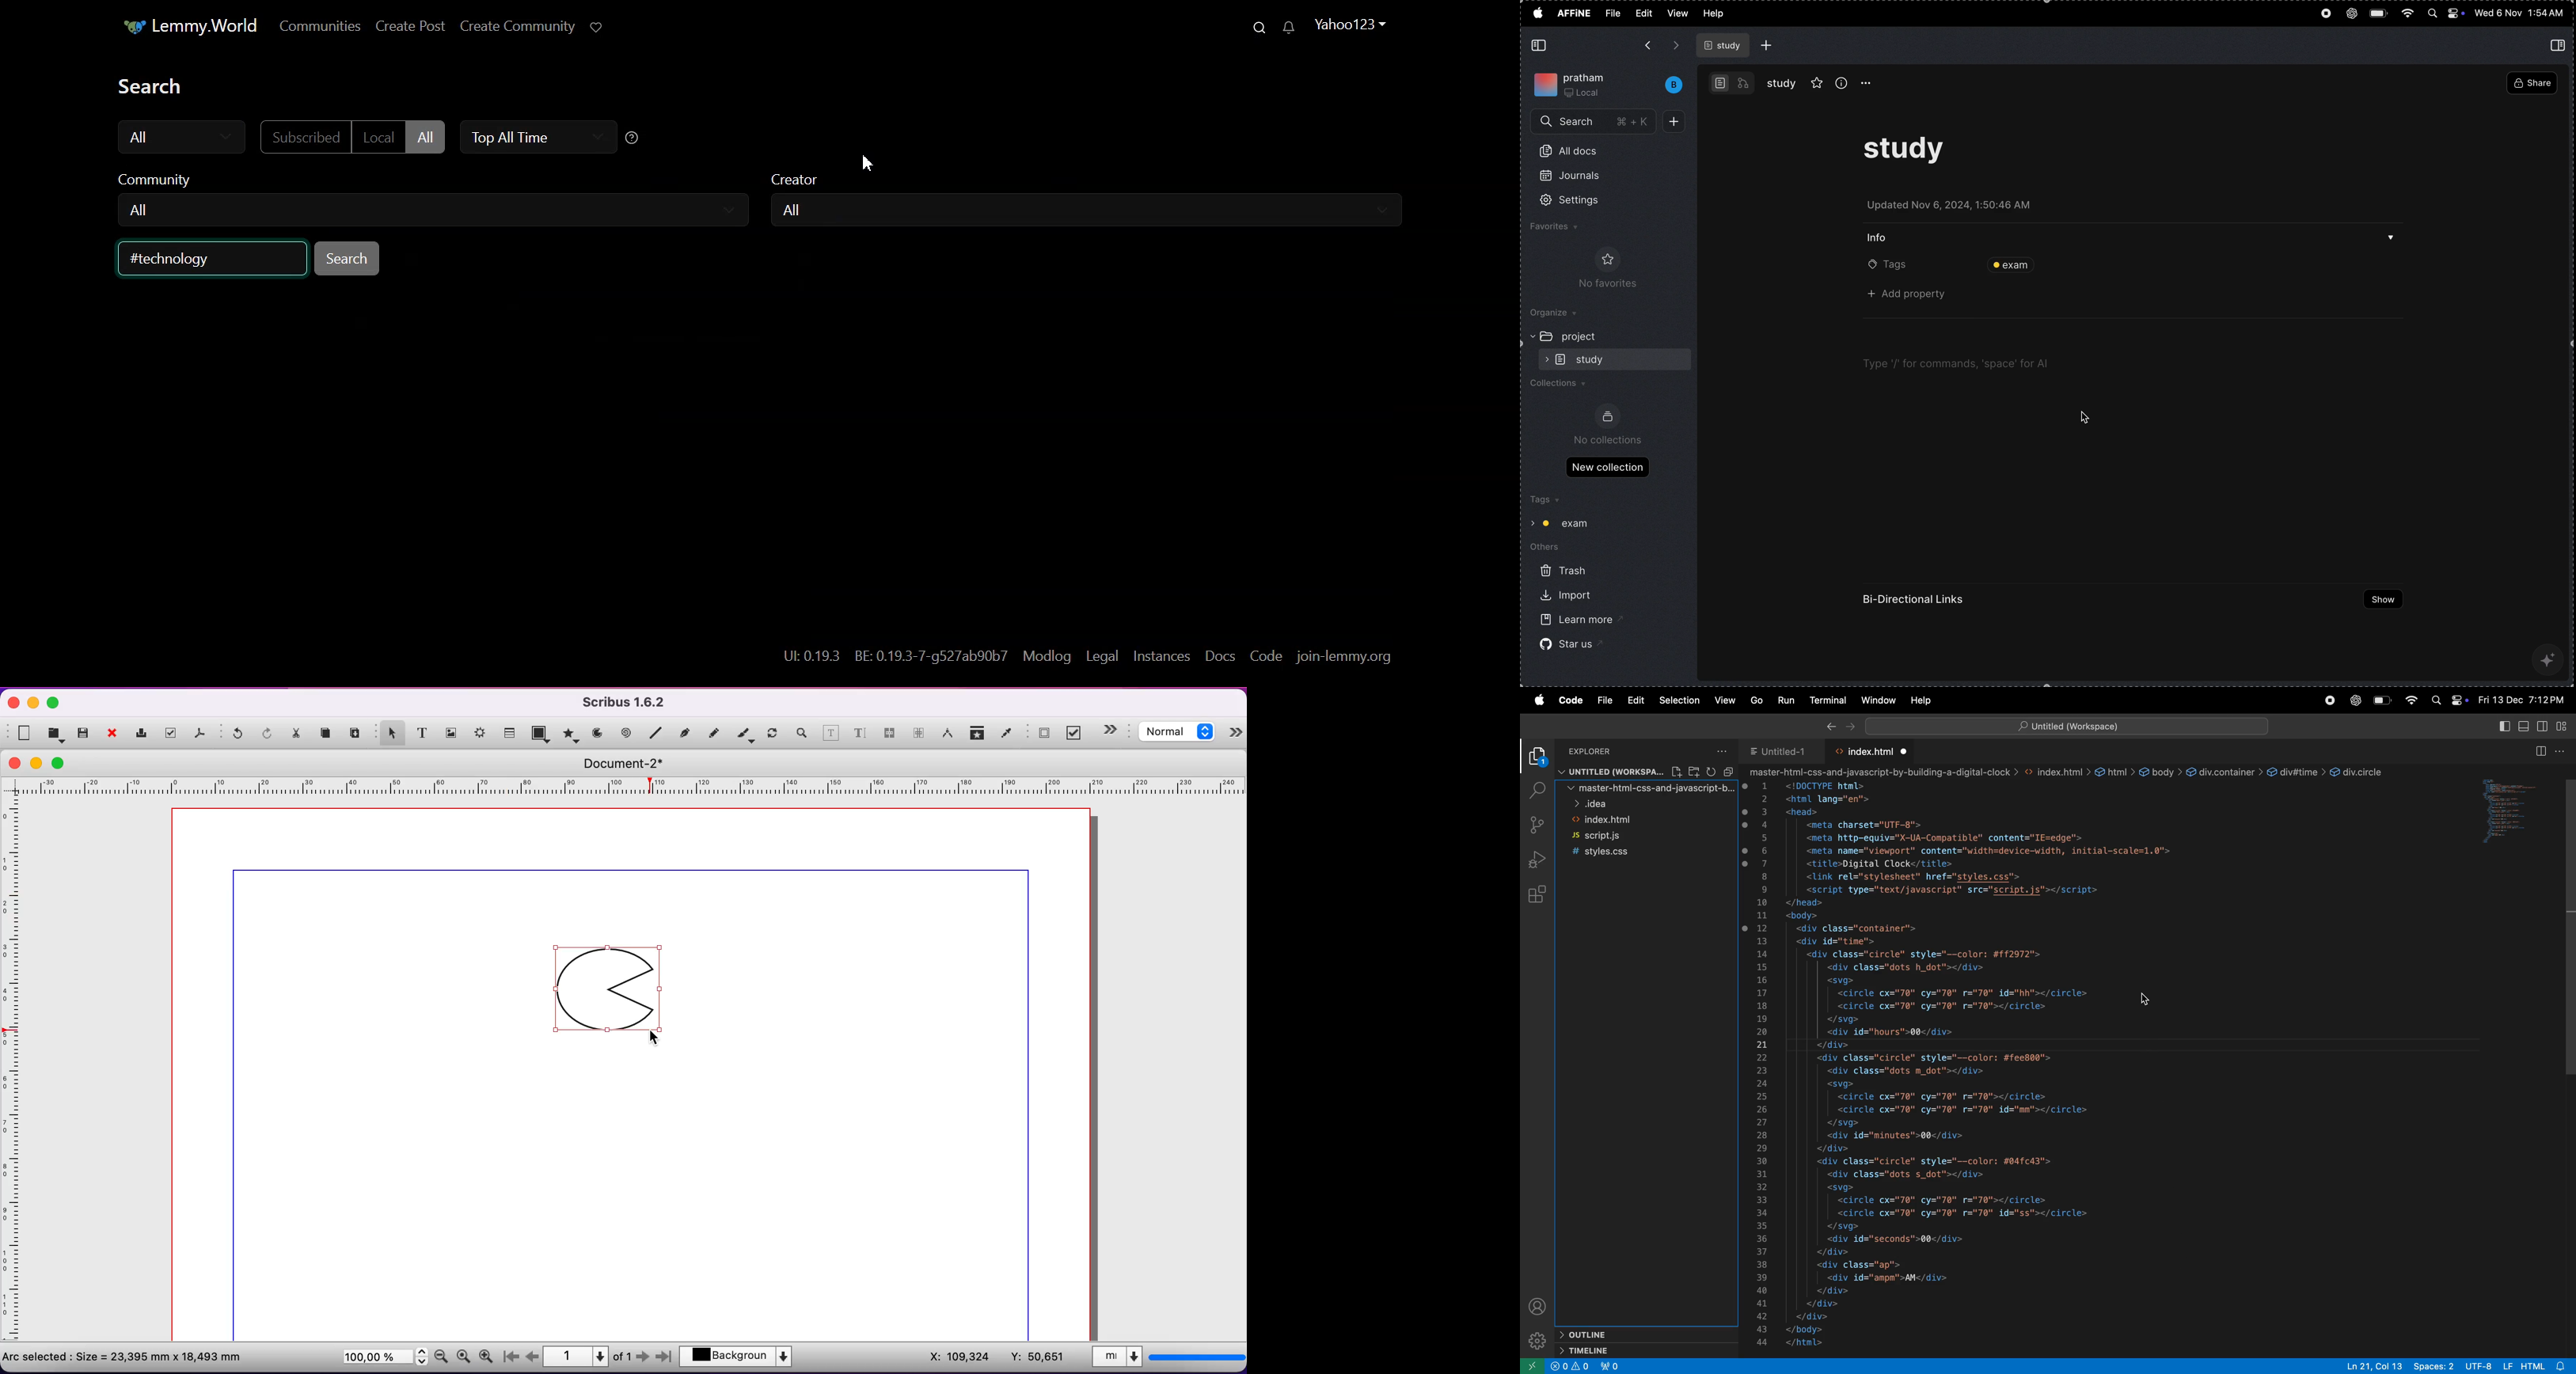 The image size is (2576, 1400). Describe the element at coordinates (442, 1355) in the screenshot. I see `zoom out` at that location.